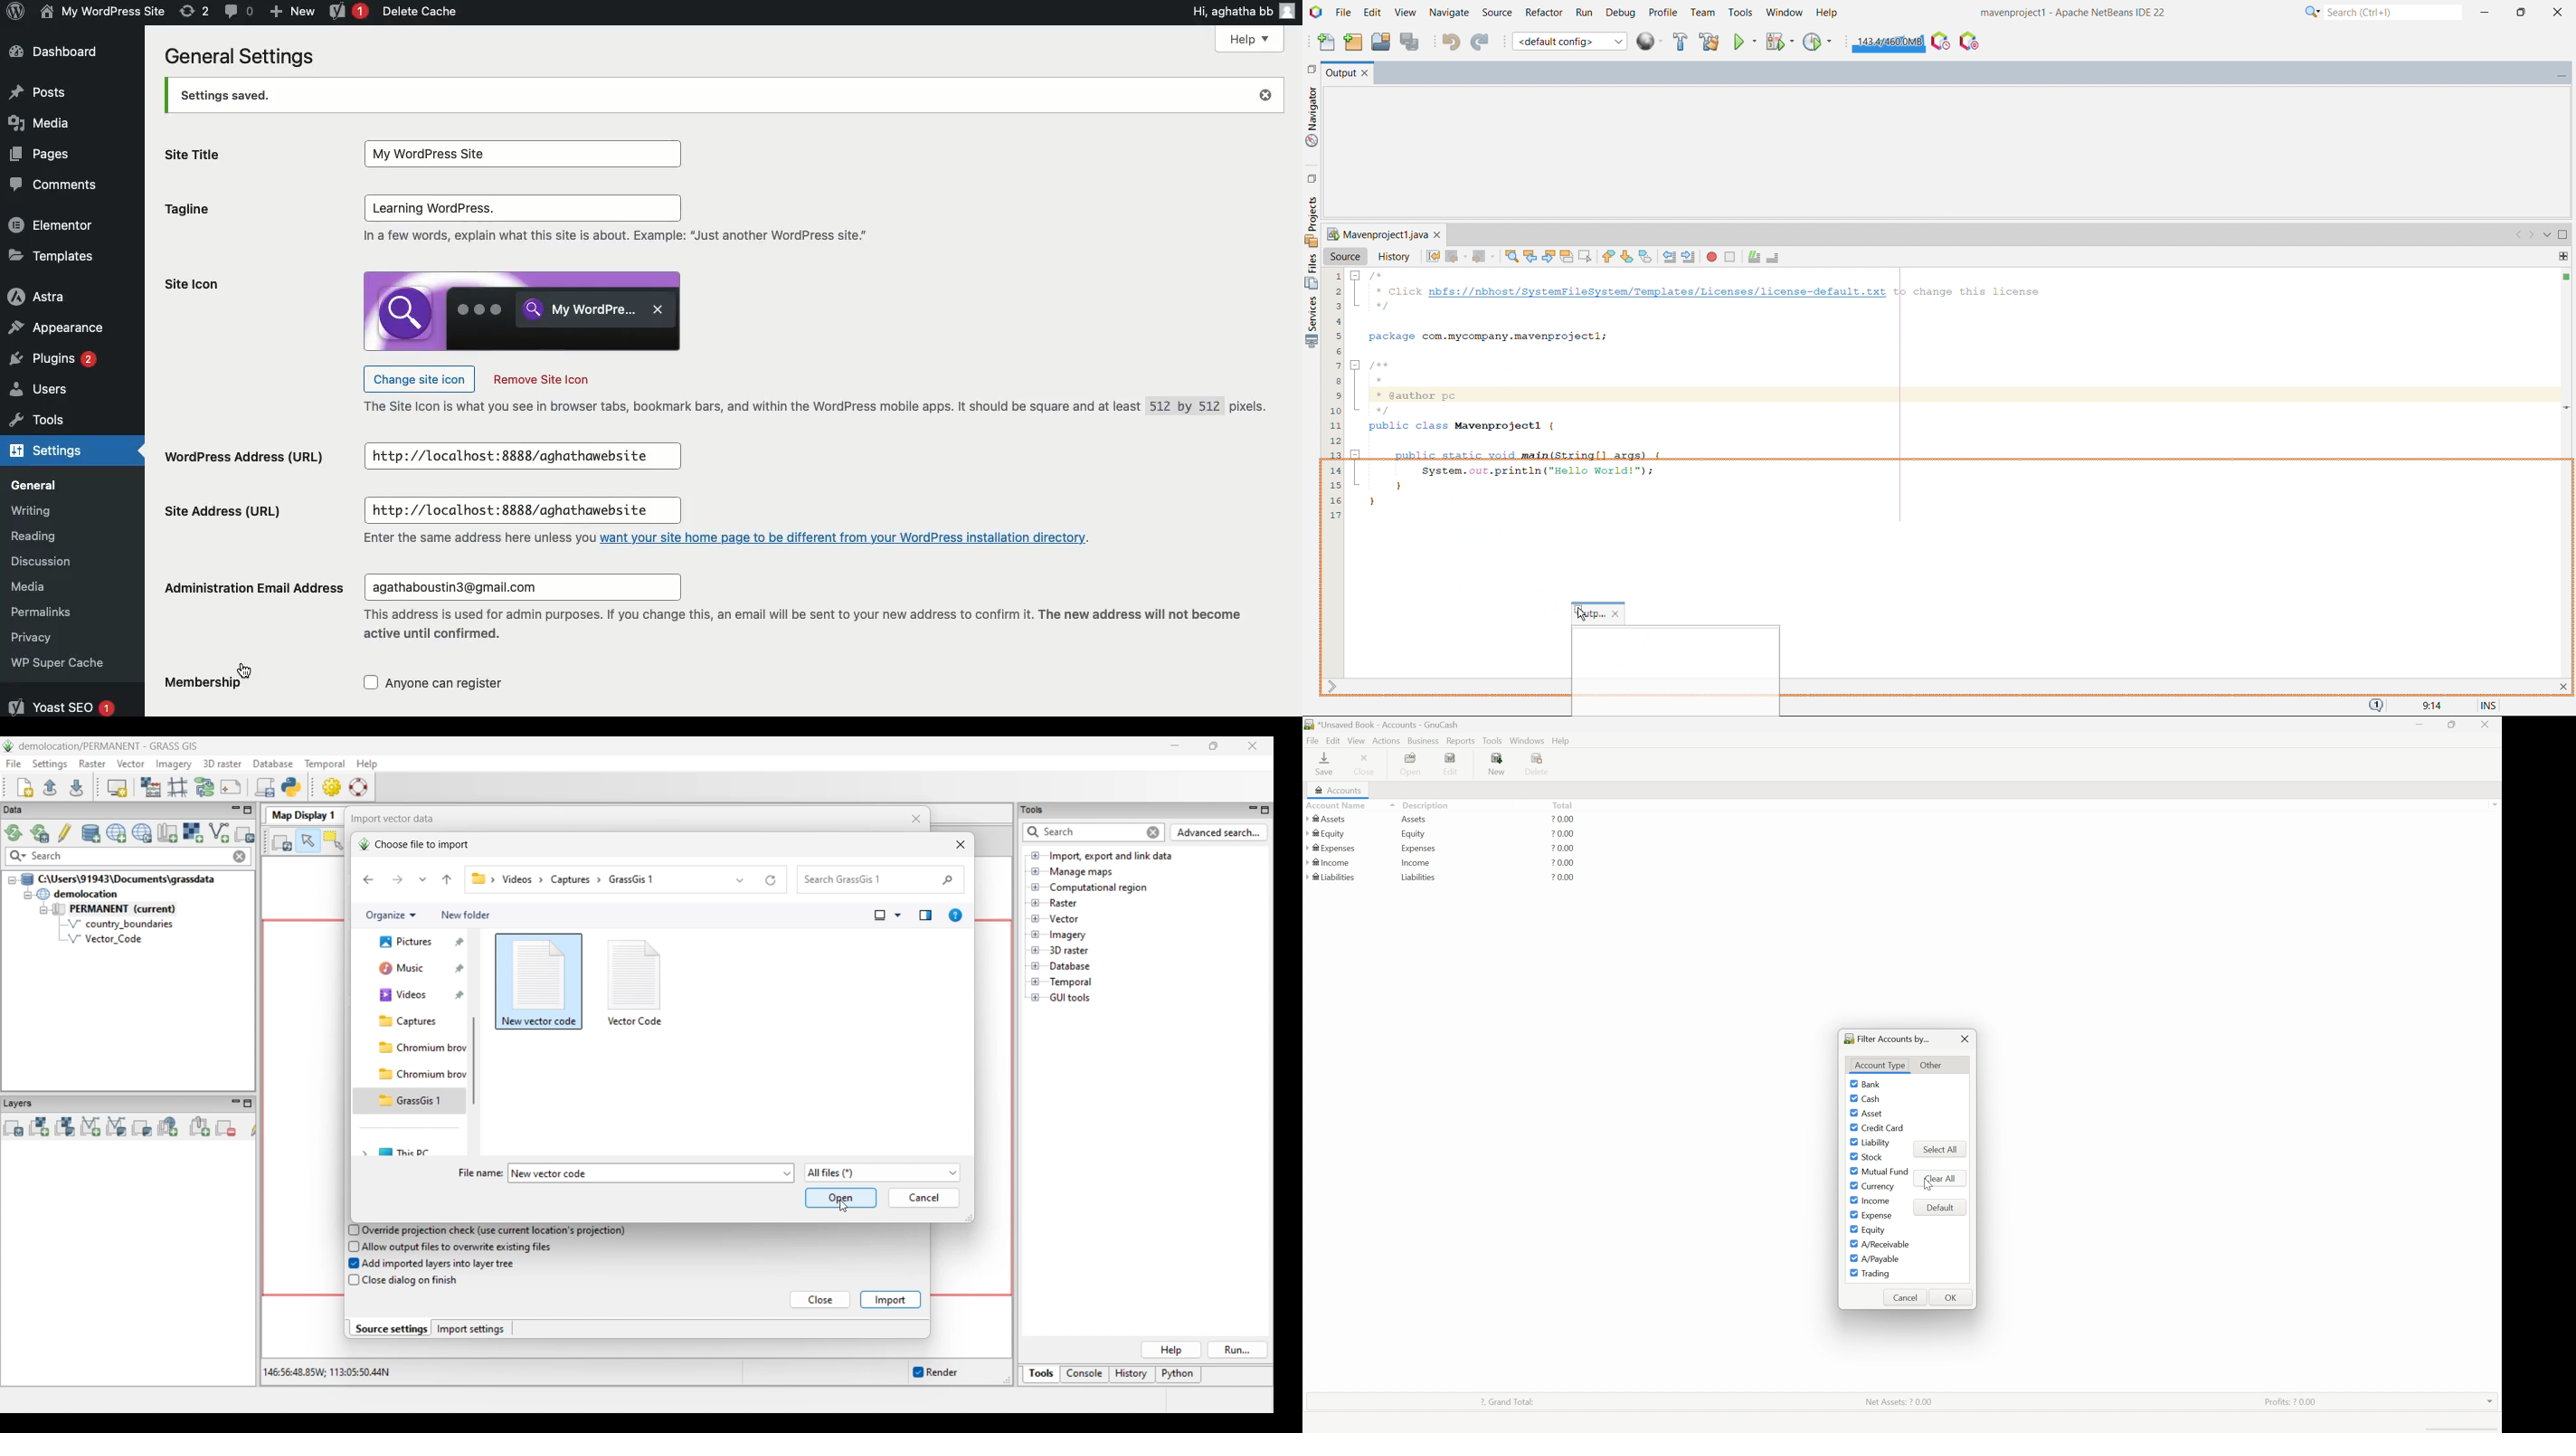  What do you see at coordinates (1852, 1084) in the screenshot?
I see `Checkbox` at bounding box center [1852, 1084].